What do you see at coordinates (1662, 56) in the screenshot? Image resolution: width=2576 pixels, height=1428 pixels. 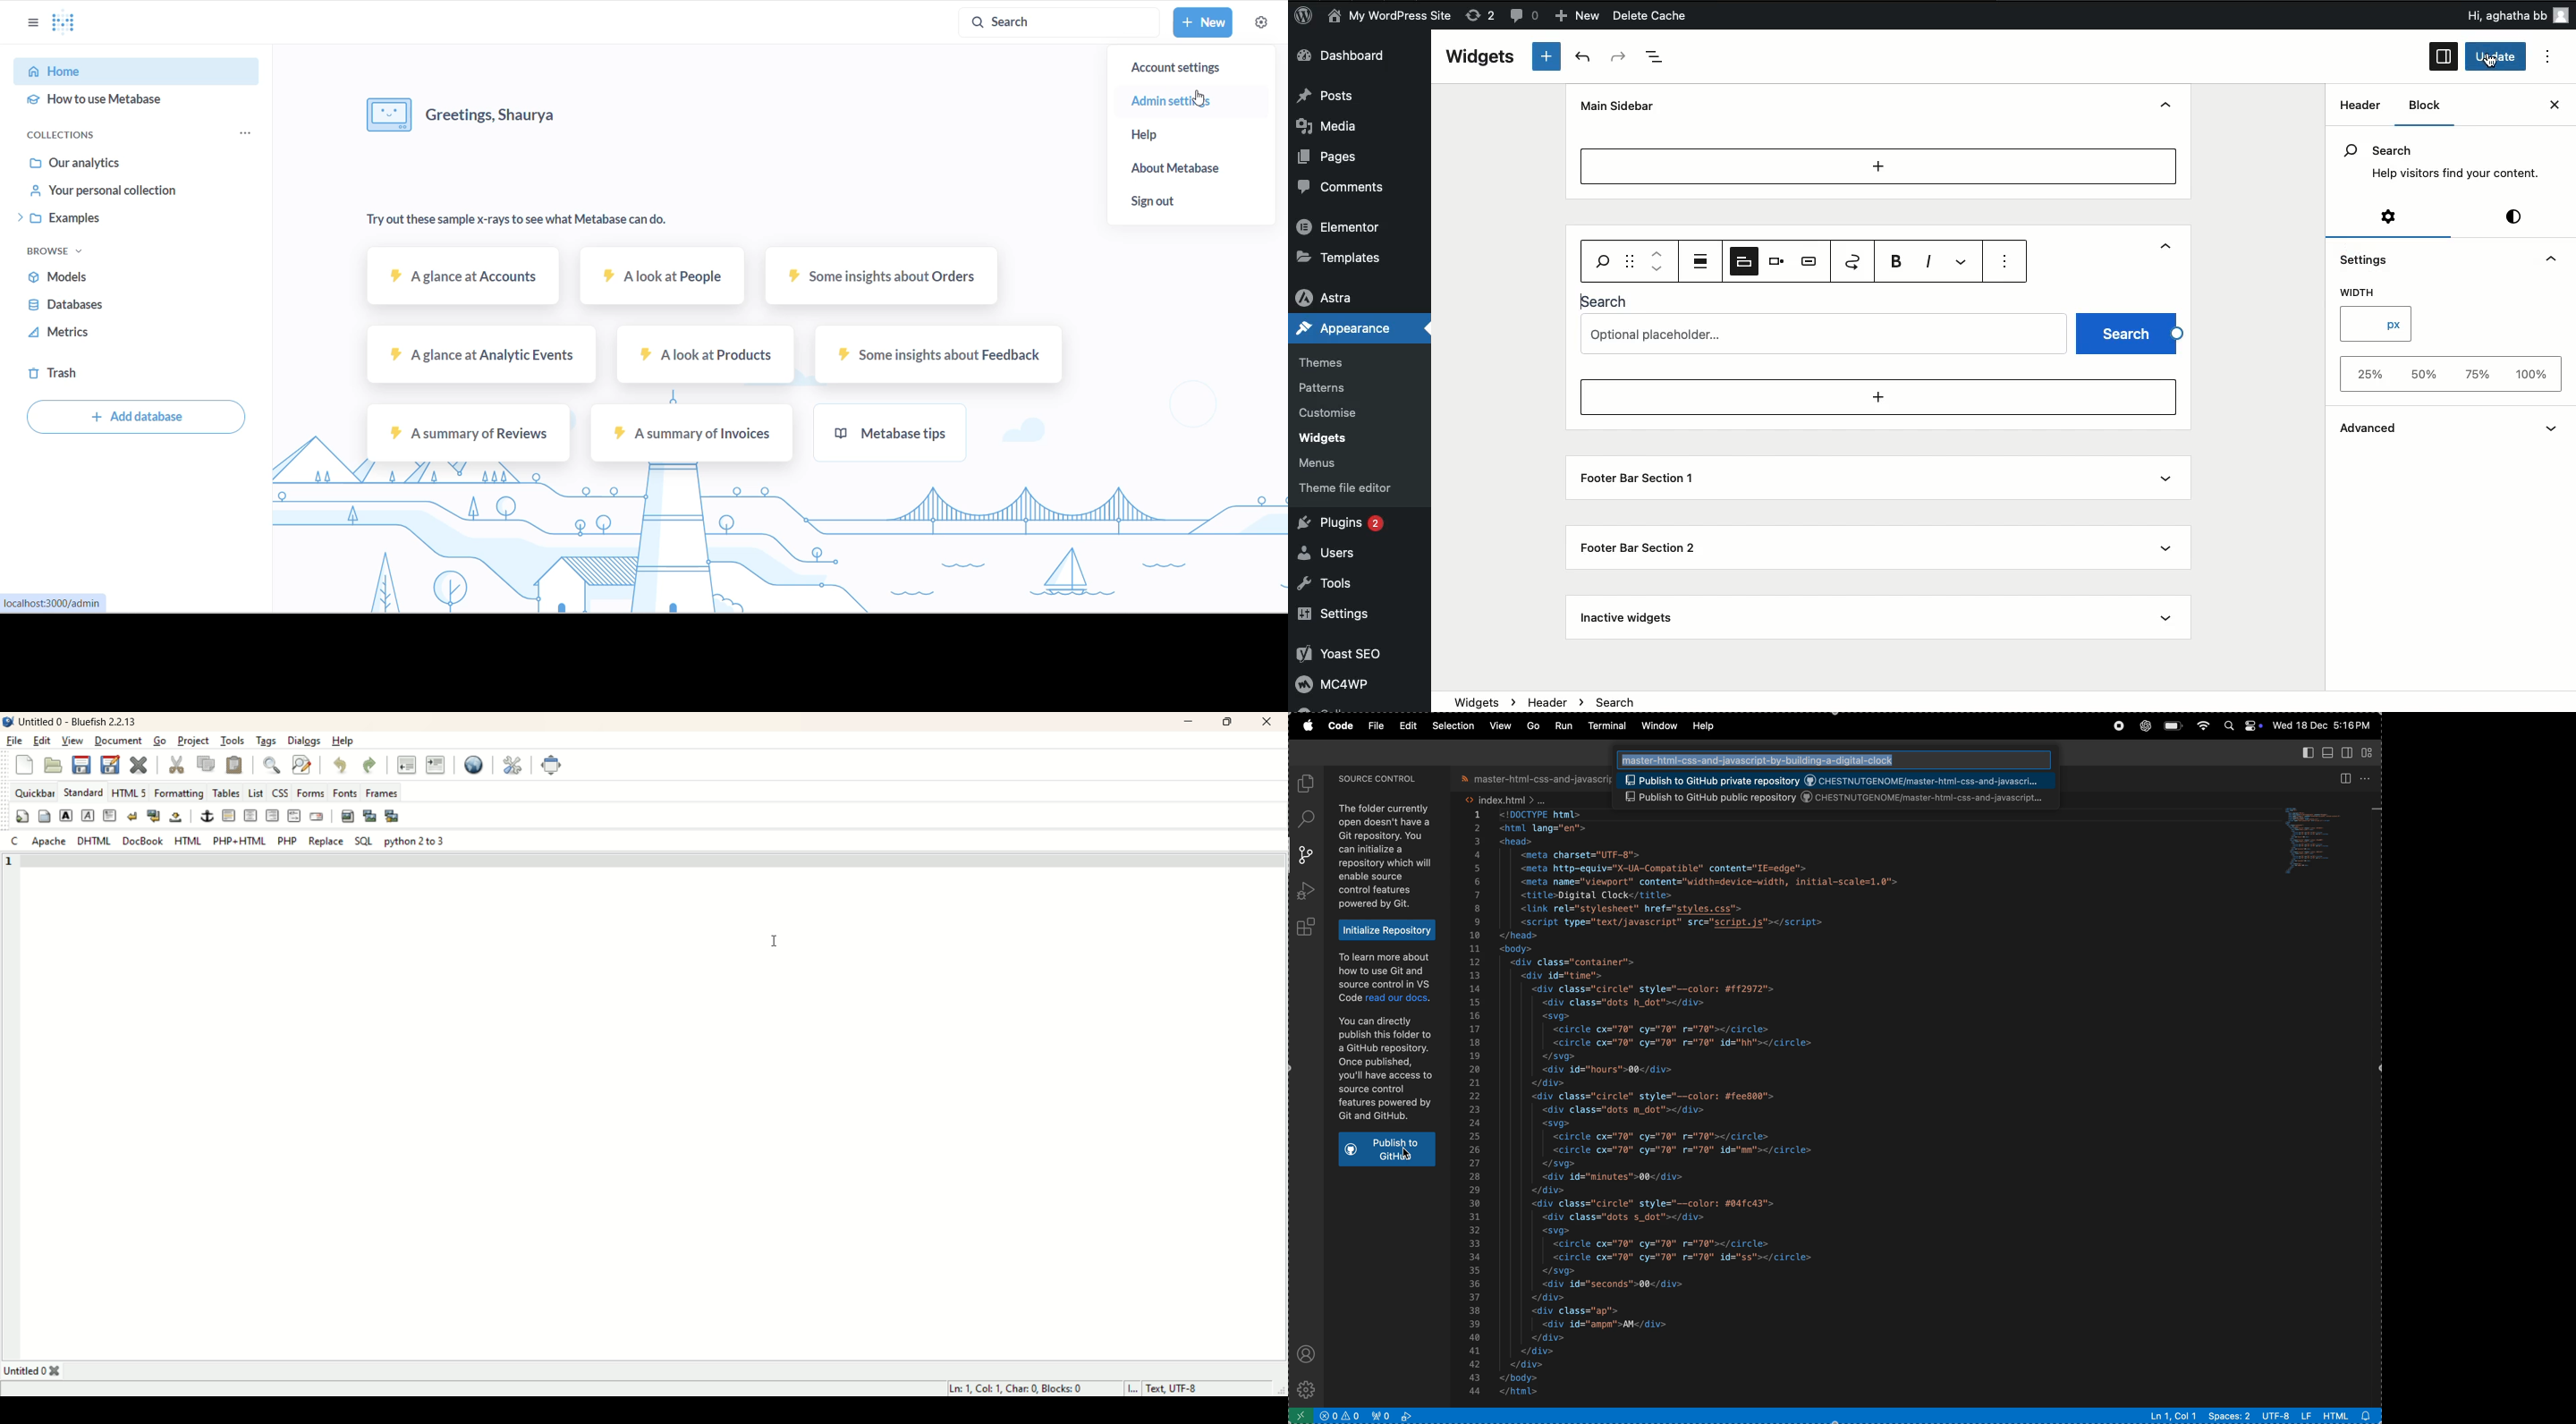 I see `Document overview` at bounding box center [1662, 56].